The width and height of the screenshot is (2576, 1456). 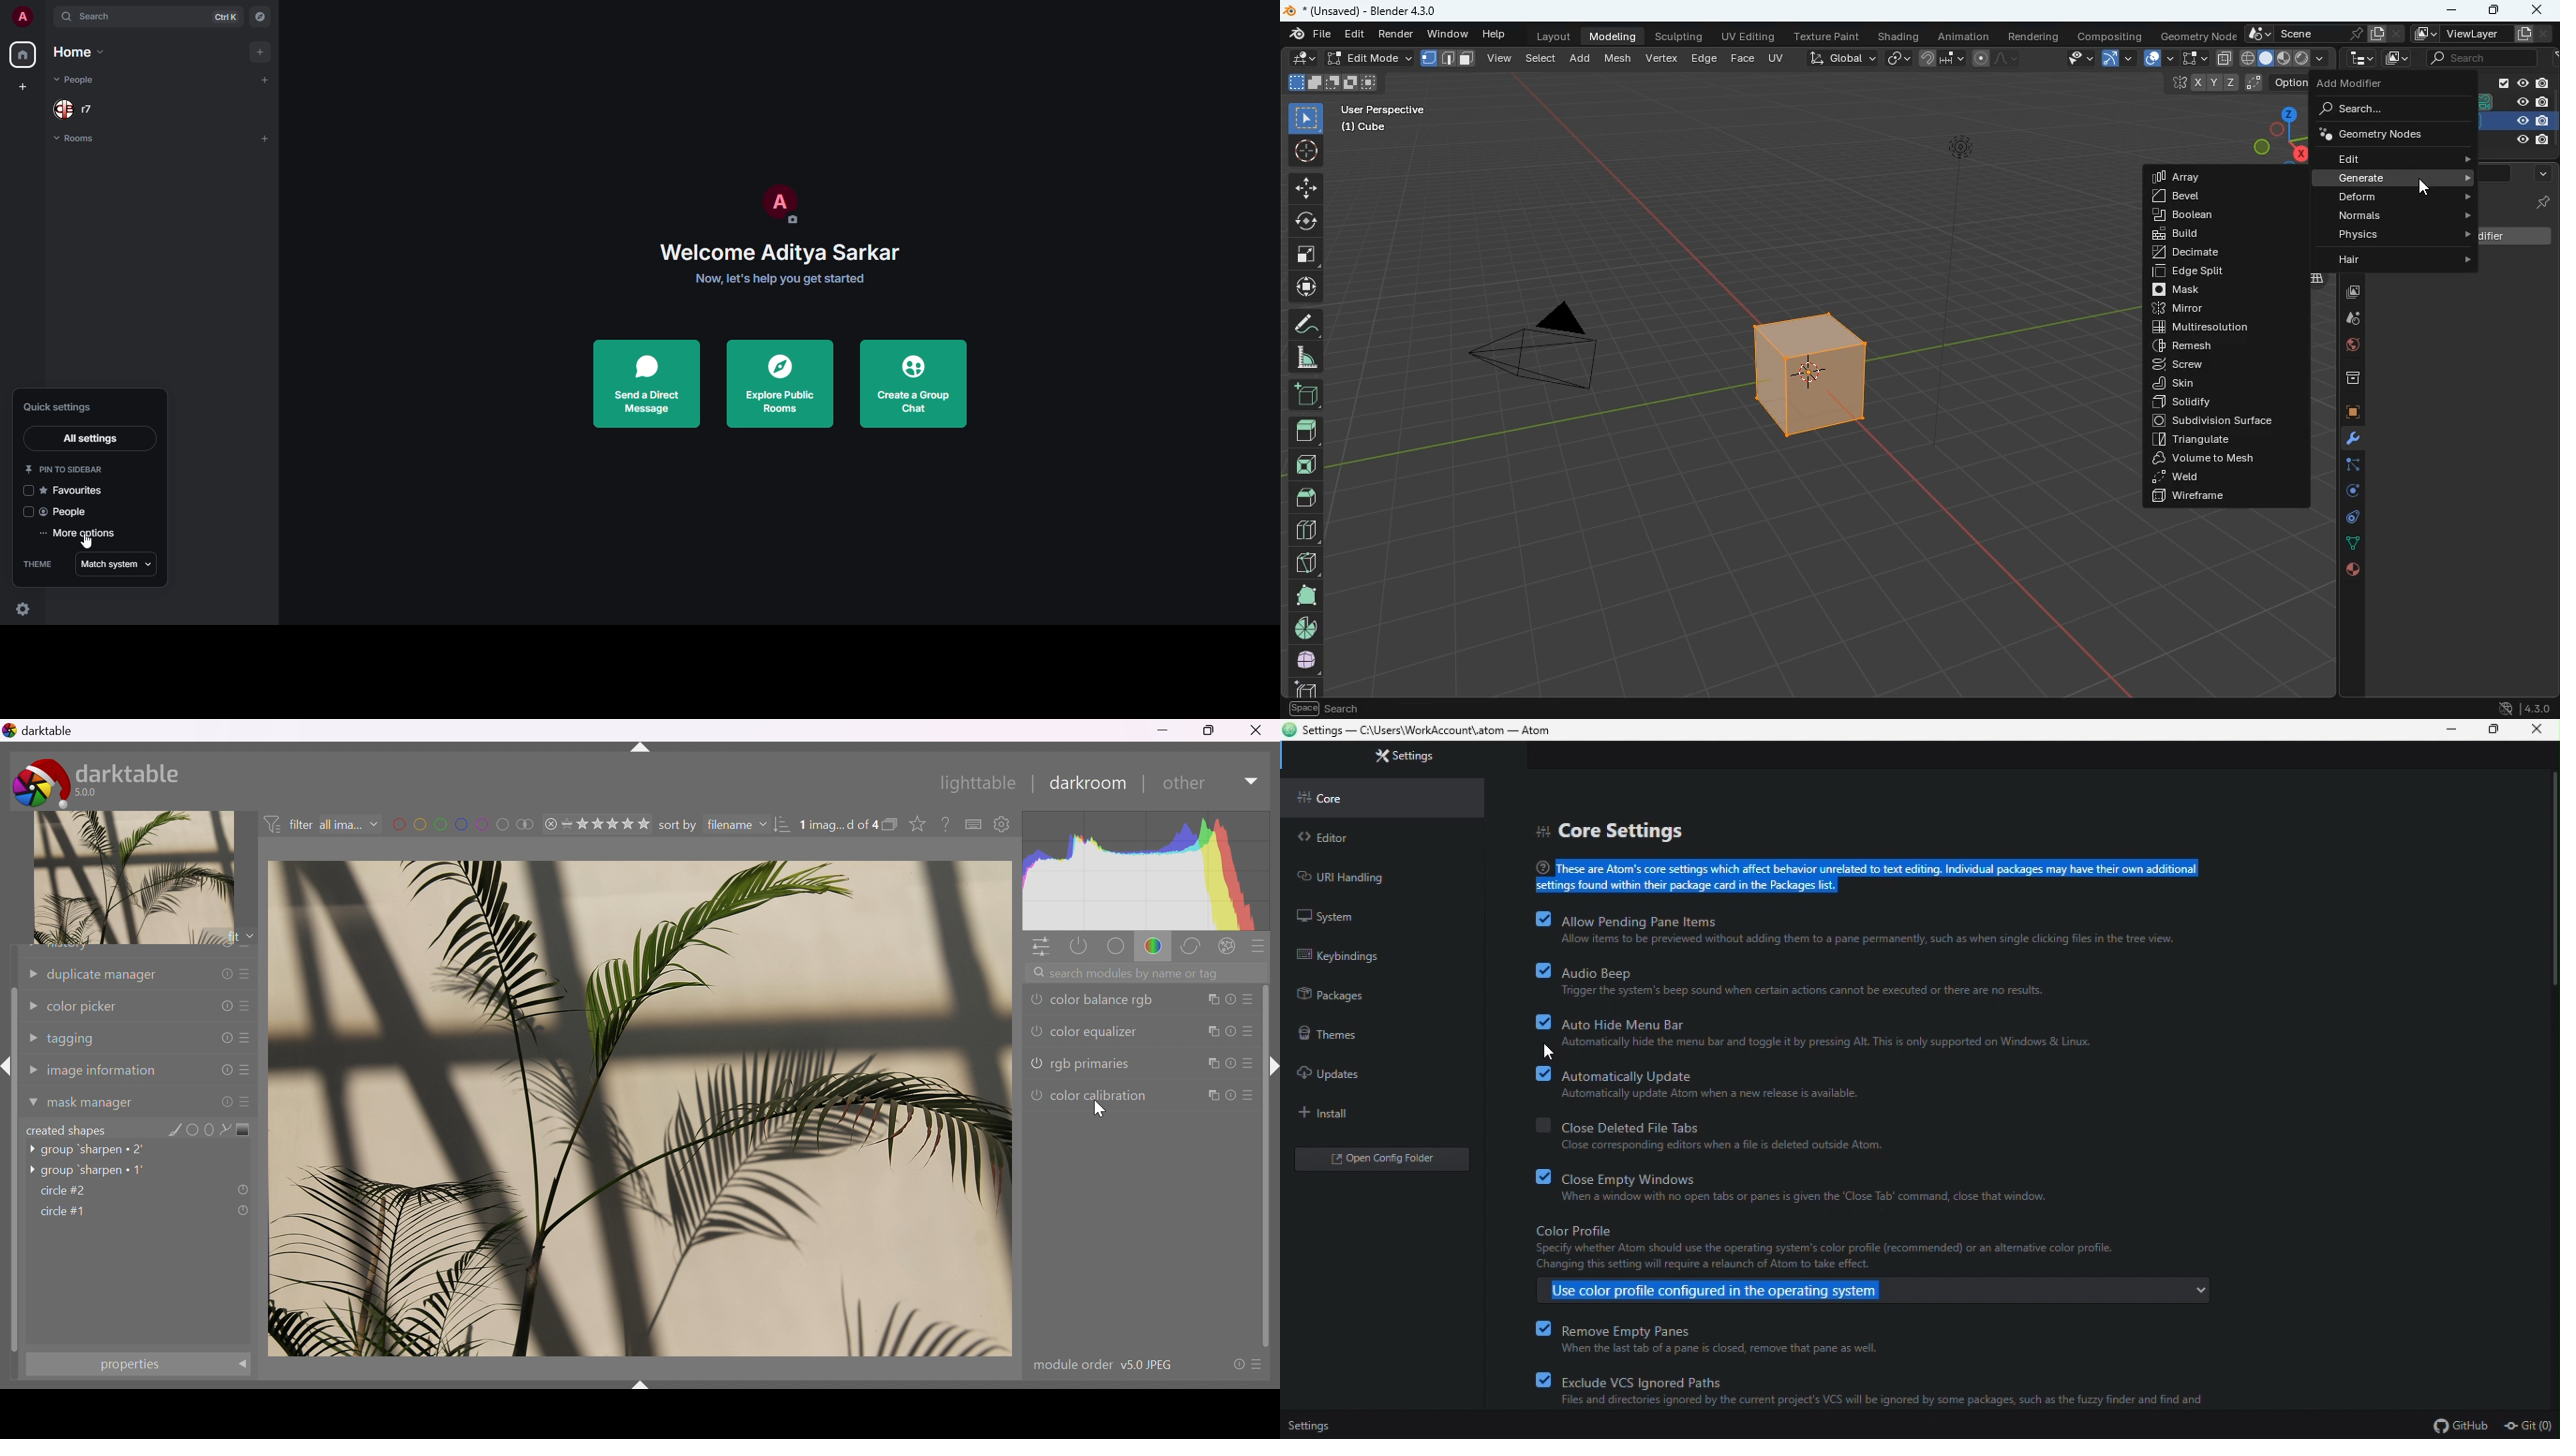 I want to click on cursor, so click(x=1103, y=1114).